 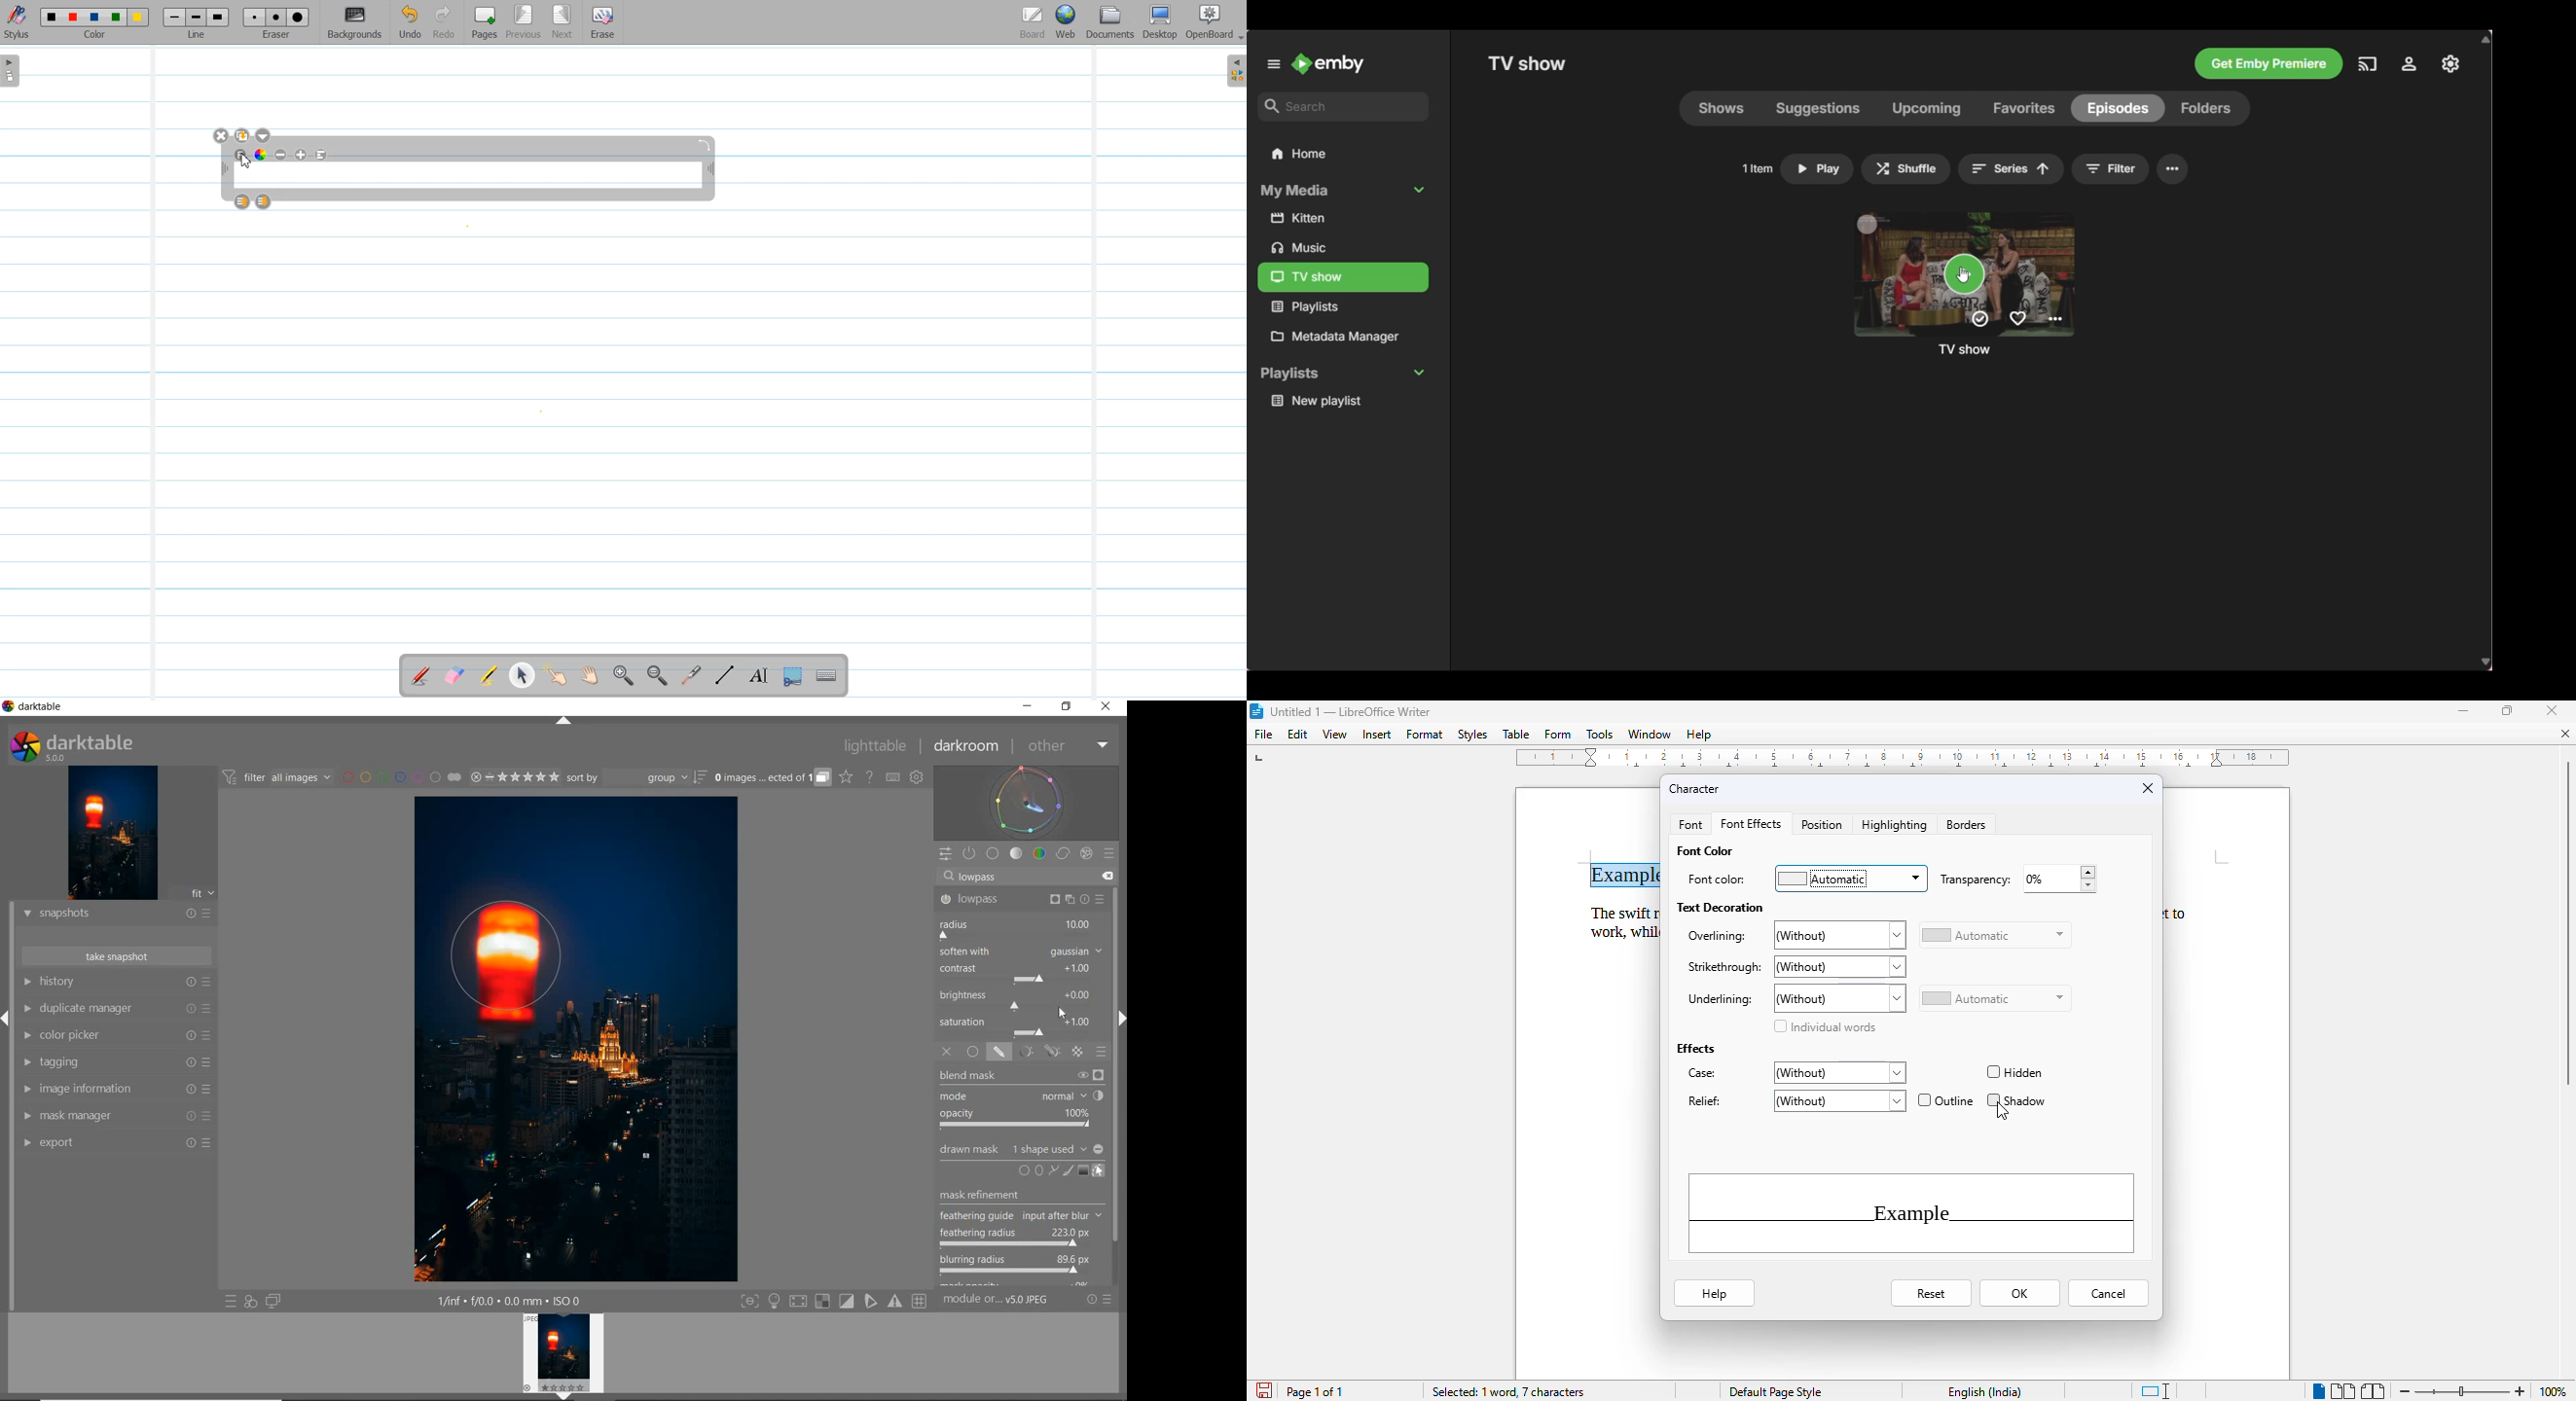 What do you see at coordinates (1022, 1099) in the screenshot?
I see `BLEND MASK` at bounding box center [1022, 1099].